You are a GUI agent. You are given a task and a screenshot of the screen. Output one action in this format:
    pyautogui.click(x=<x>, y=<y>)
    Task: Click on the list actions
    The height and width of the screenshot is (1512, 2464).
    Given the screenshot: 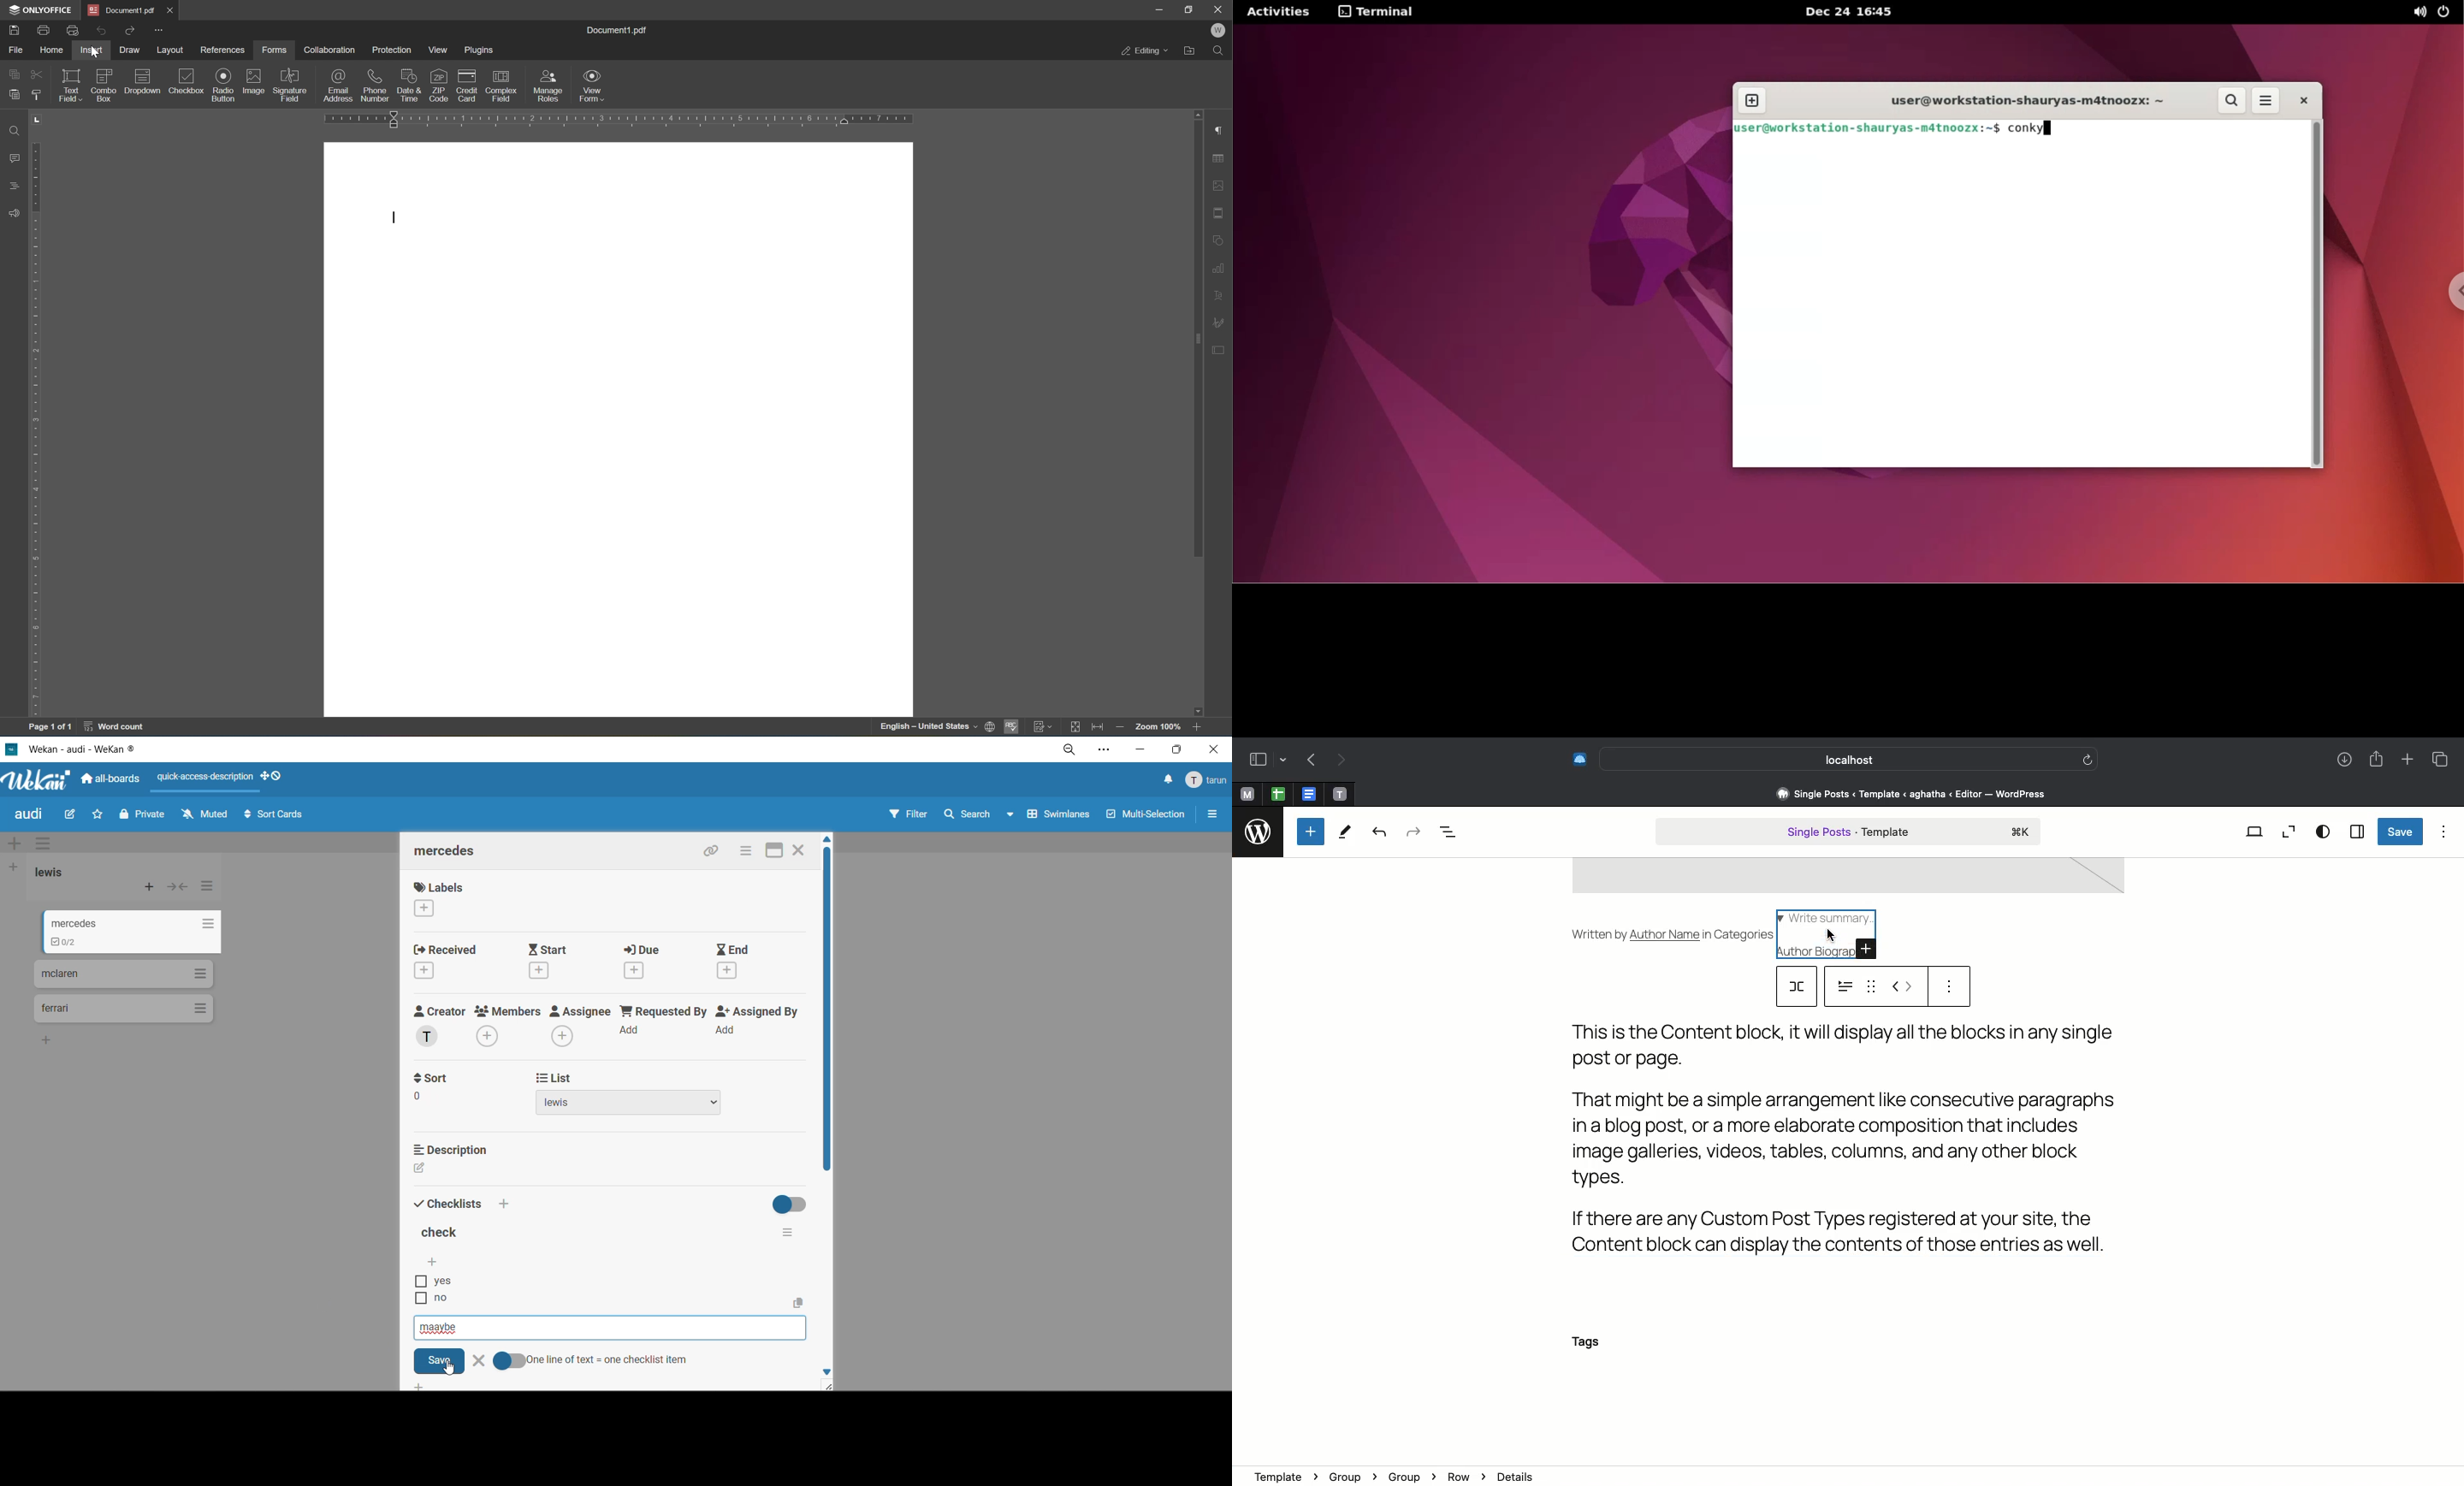 What is the action you would take?
    pyautogui.click(x=201, y=1008)
    